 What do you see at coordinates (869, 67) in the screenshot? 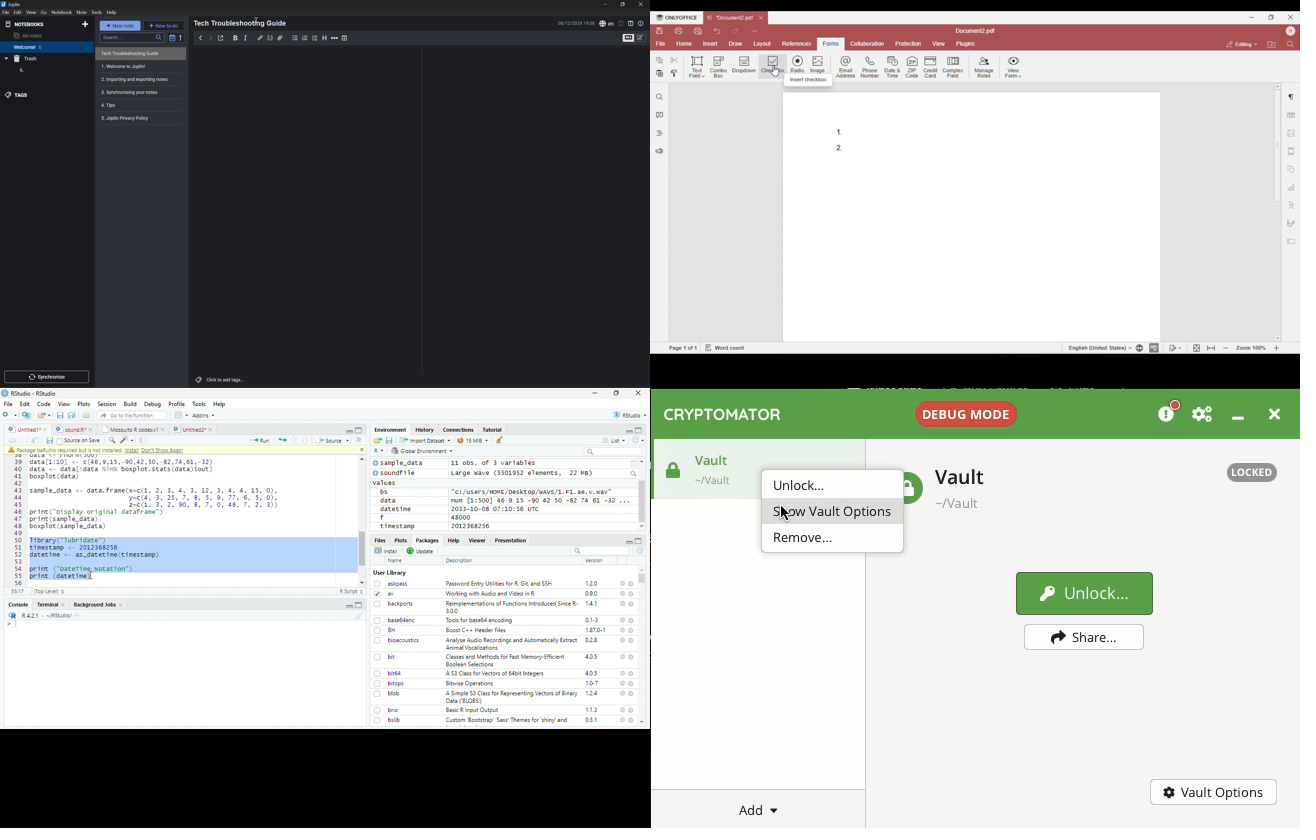
I see `phone number` at bounding box center [869, 67].